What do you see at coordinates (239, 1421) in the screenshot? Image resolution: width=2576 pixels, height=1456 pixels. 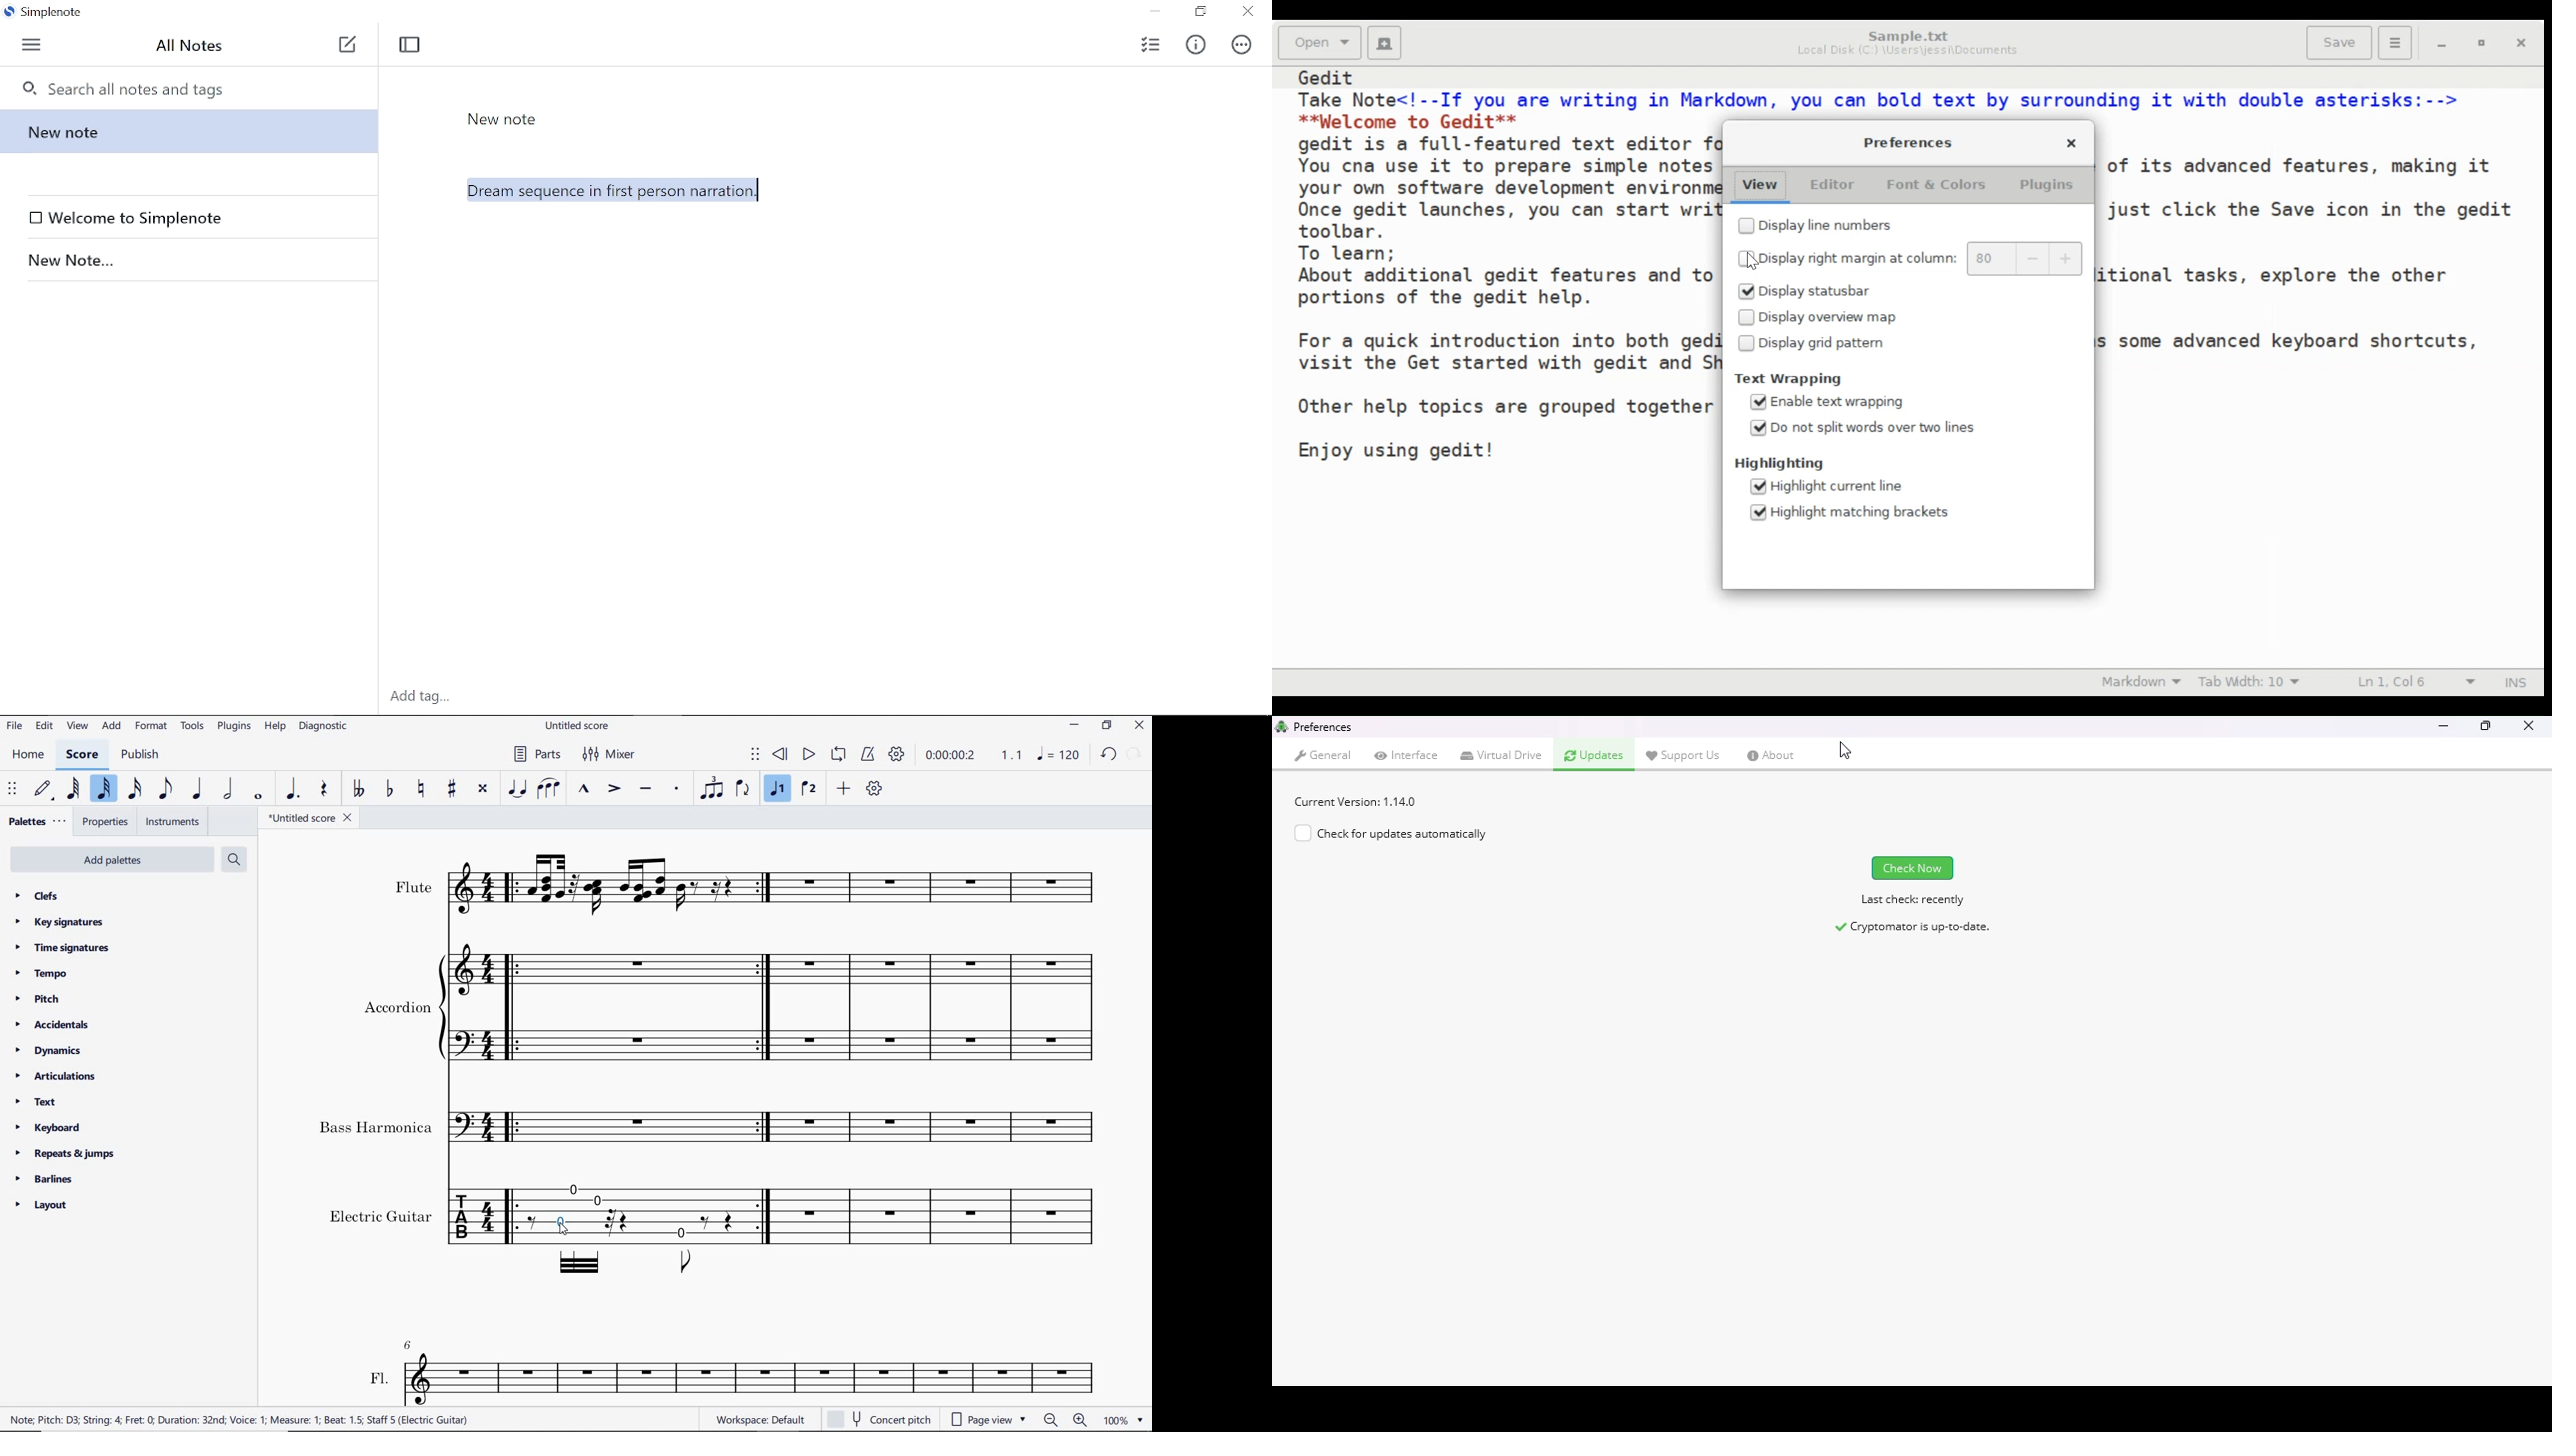 I see `score description` at bounding box center [239, 1421].